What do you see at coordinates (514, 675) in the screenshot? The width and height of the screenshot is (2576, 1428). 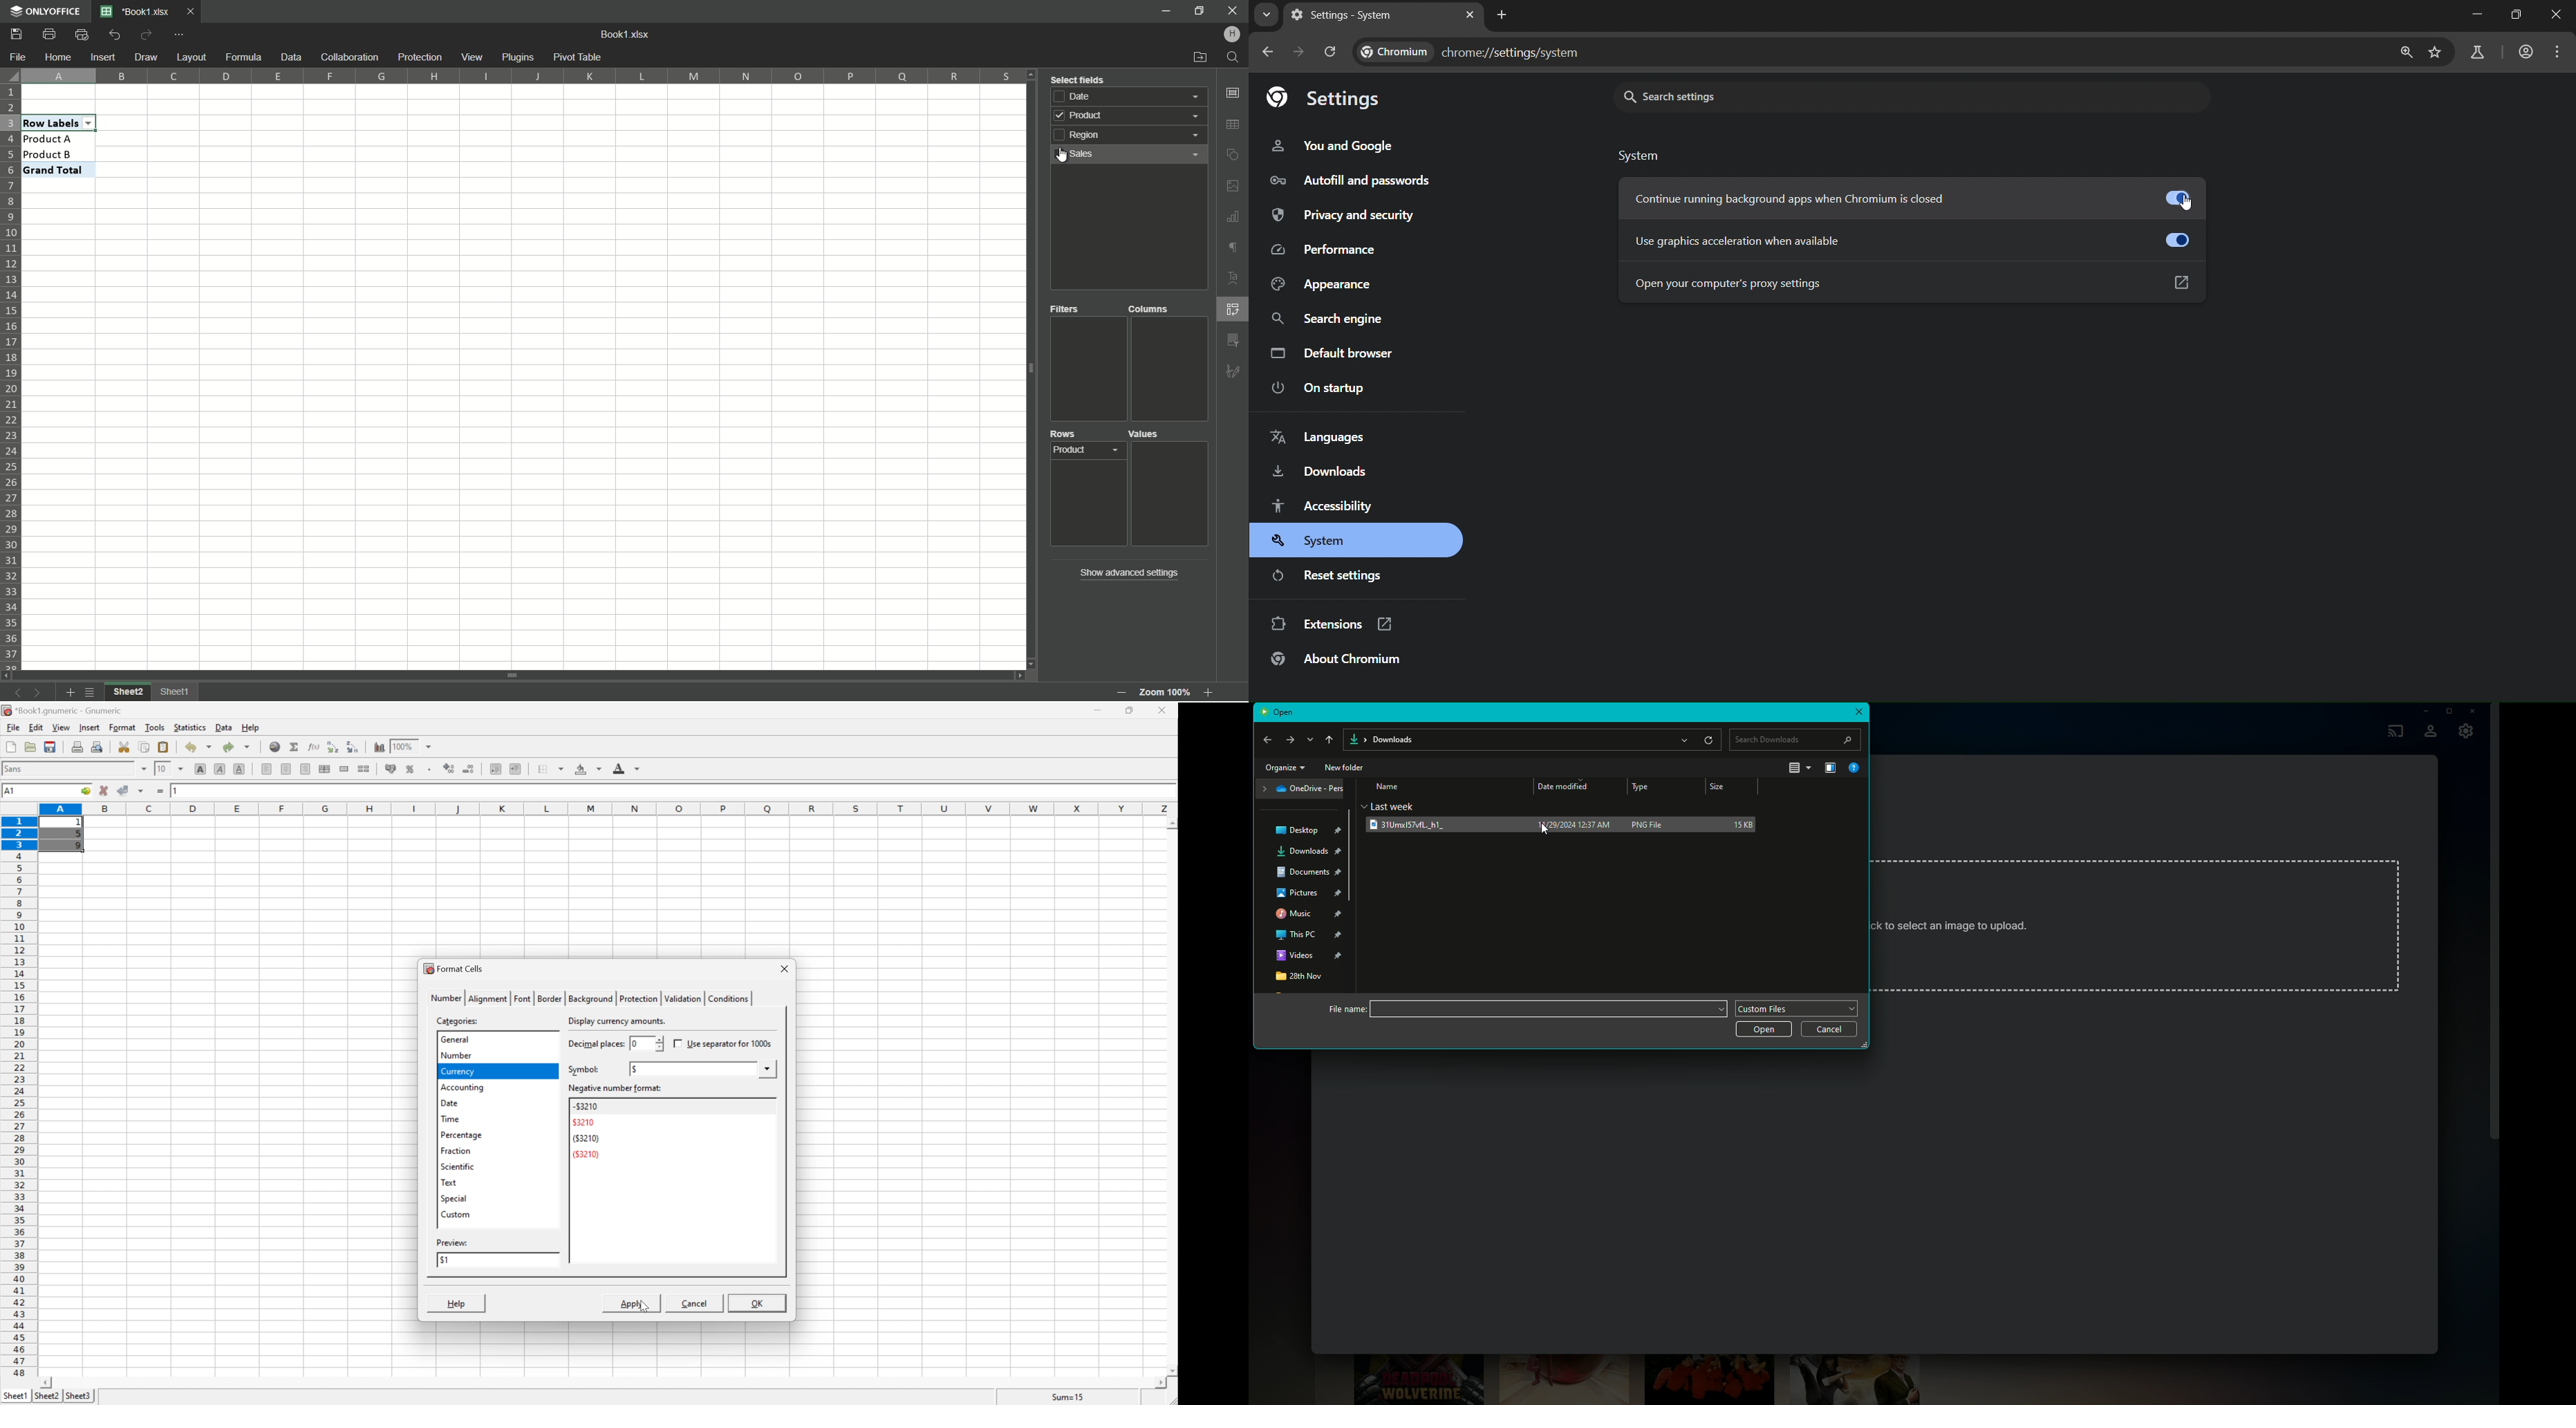 I see `scroll bar` at bounding box center [514, 675].